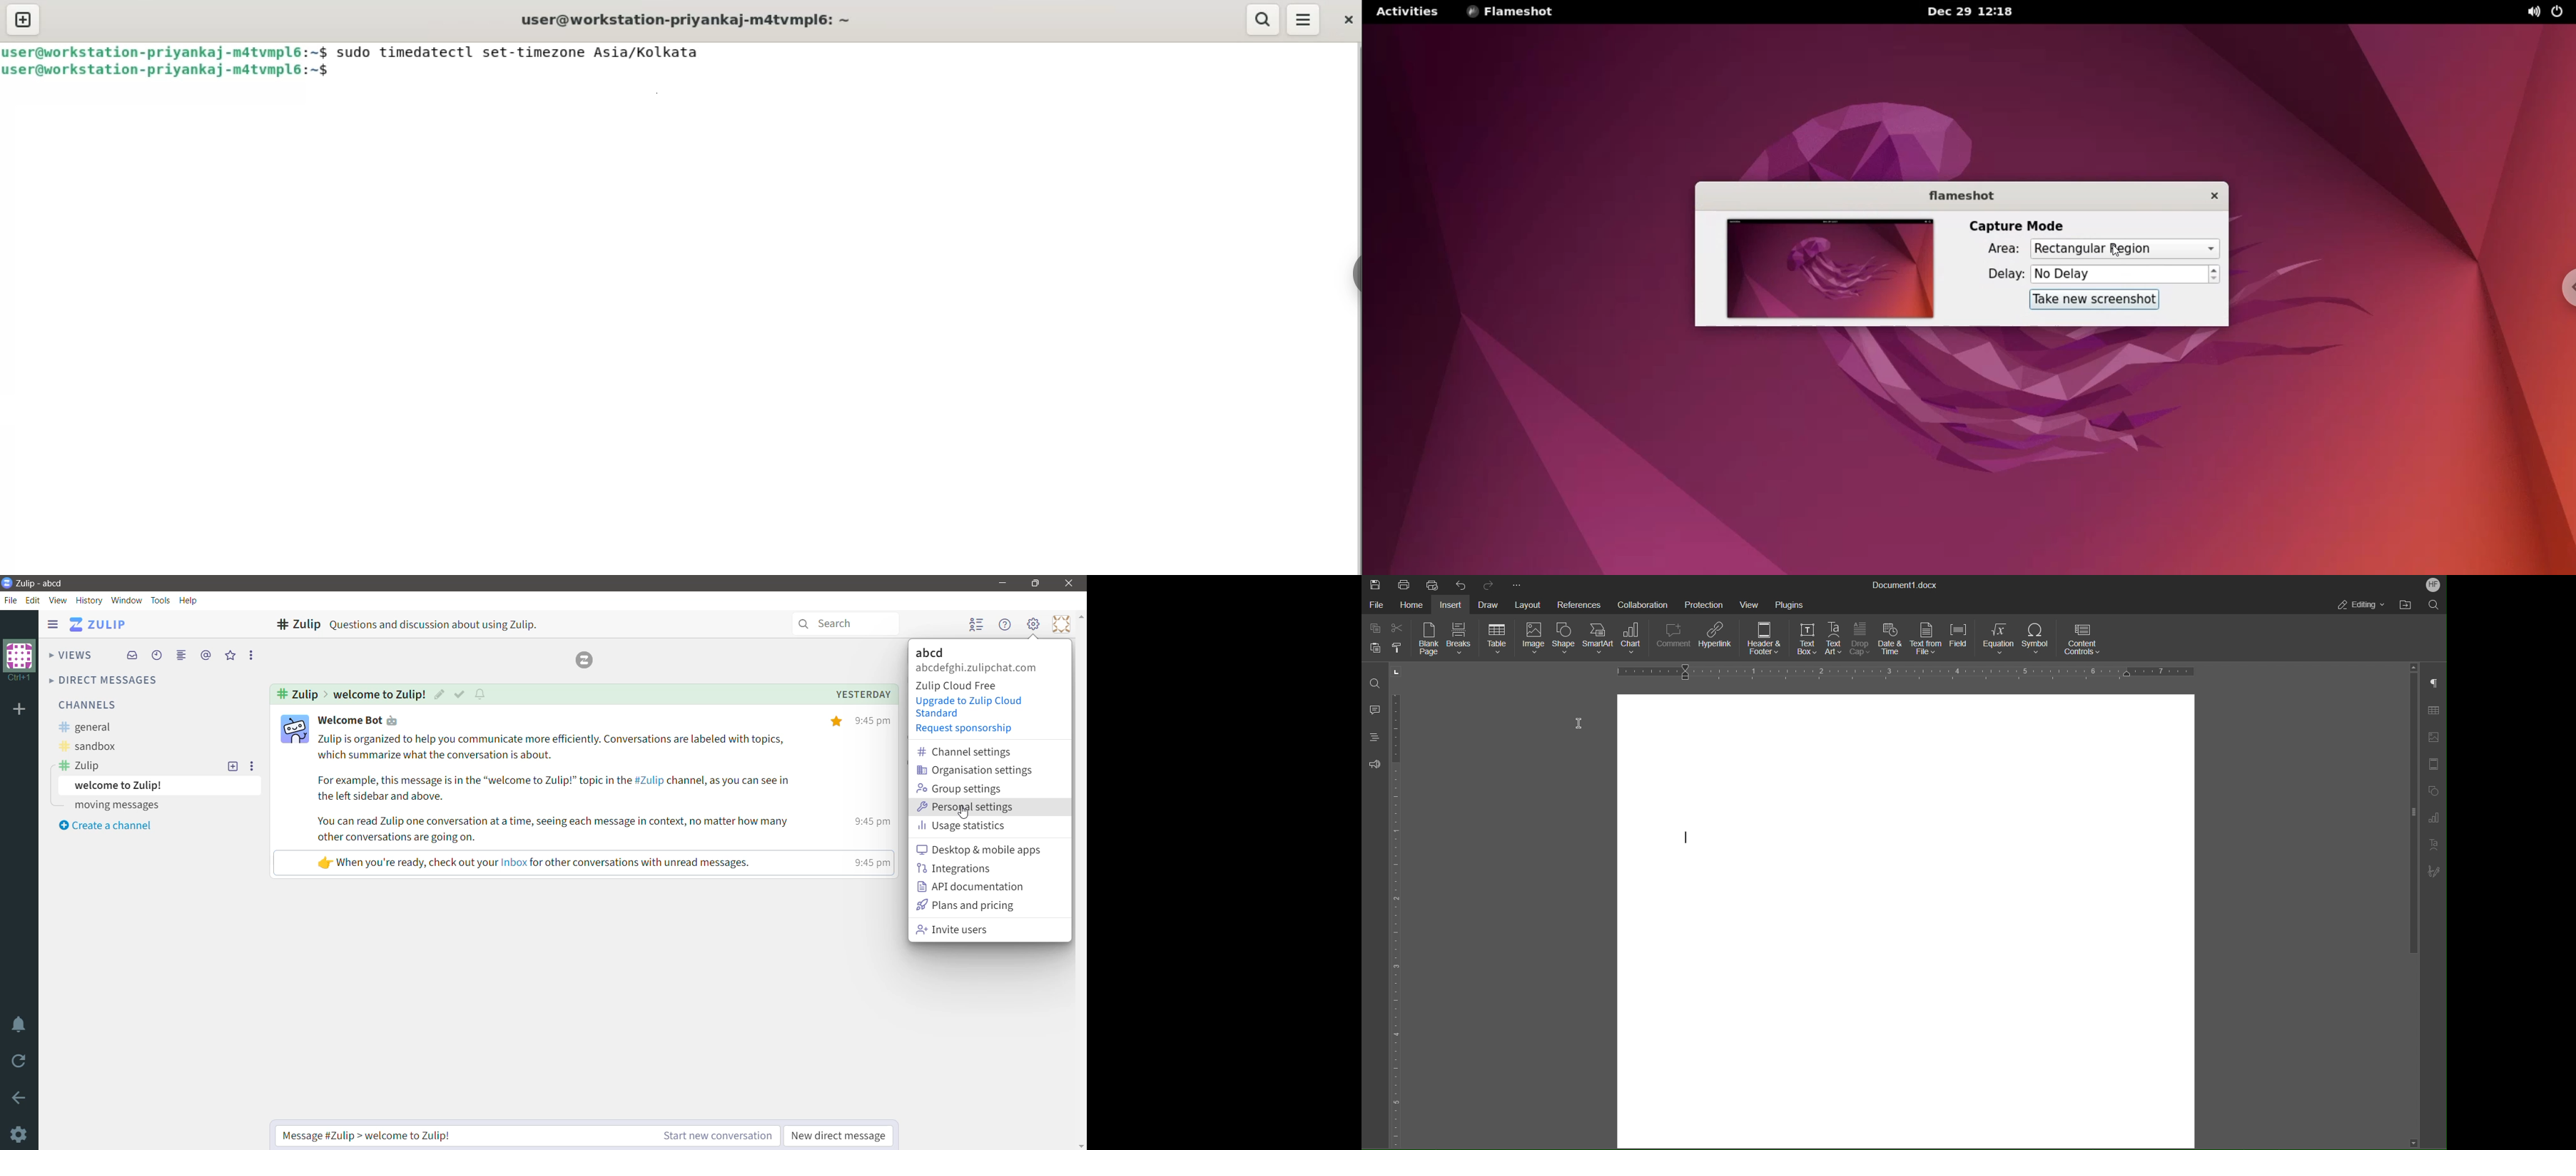 The image size is (2576, 1176). Describe the element at coordinates (79, 766) in the screenshot. I see `Zulip` at that location.